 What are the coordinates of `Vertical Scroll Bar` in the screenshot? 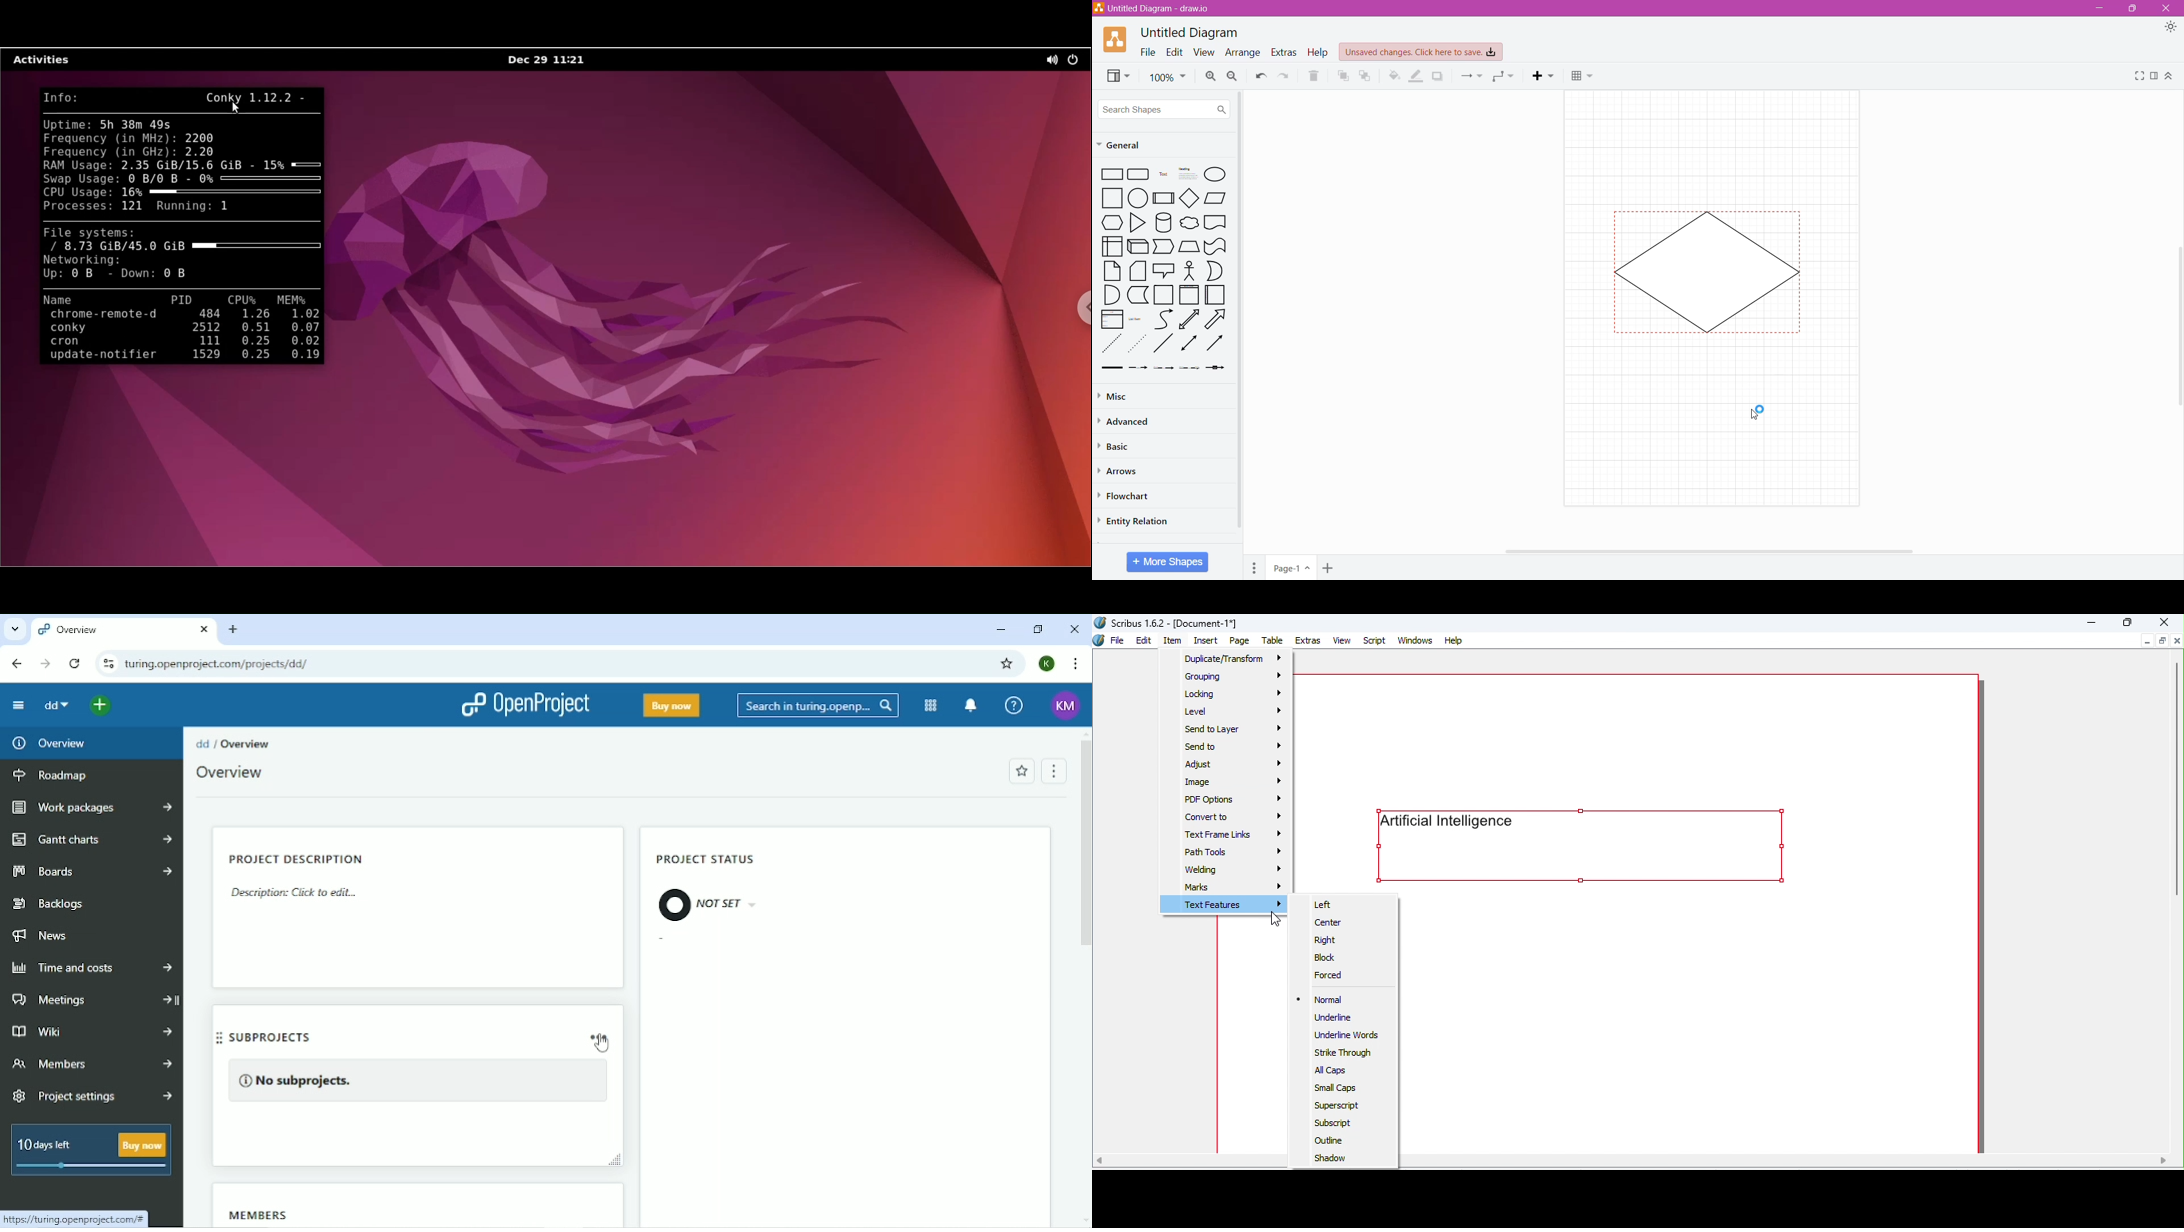 It's located at (1242, 319).